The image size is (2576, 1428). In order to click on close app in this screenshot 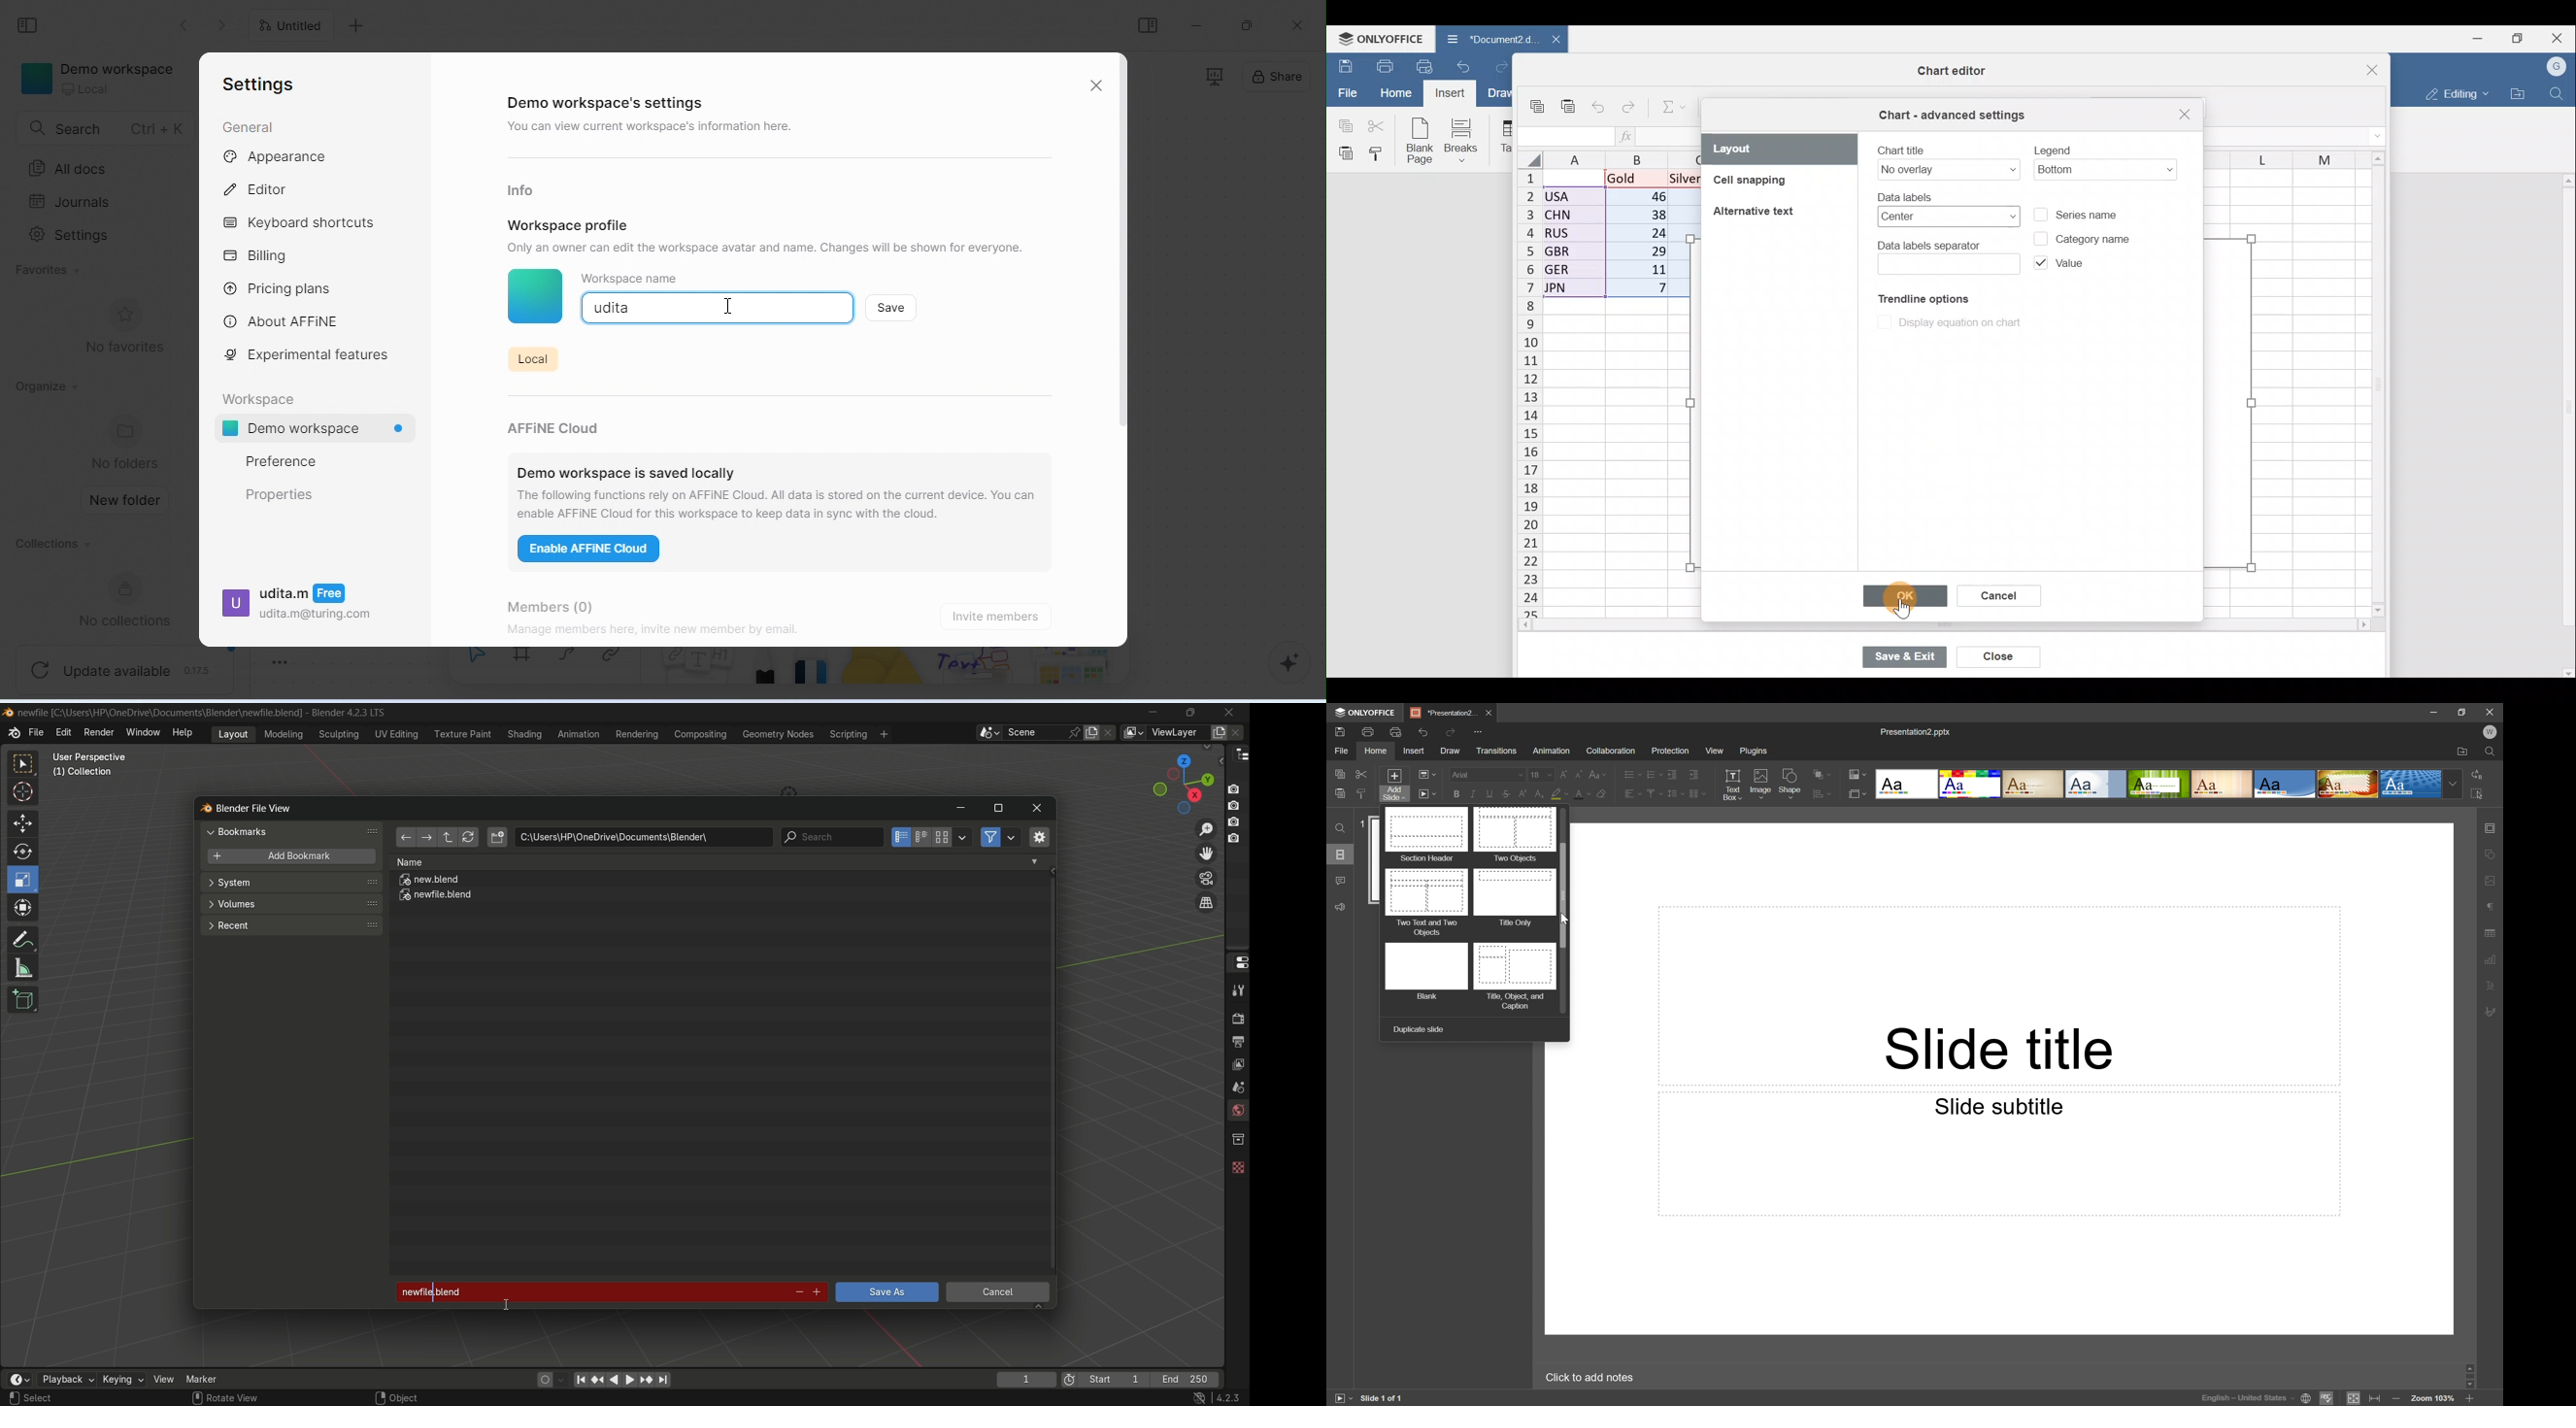, I will do `click(1230, 711)`.